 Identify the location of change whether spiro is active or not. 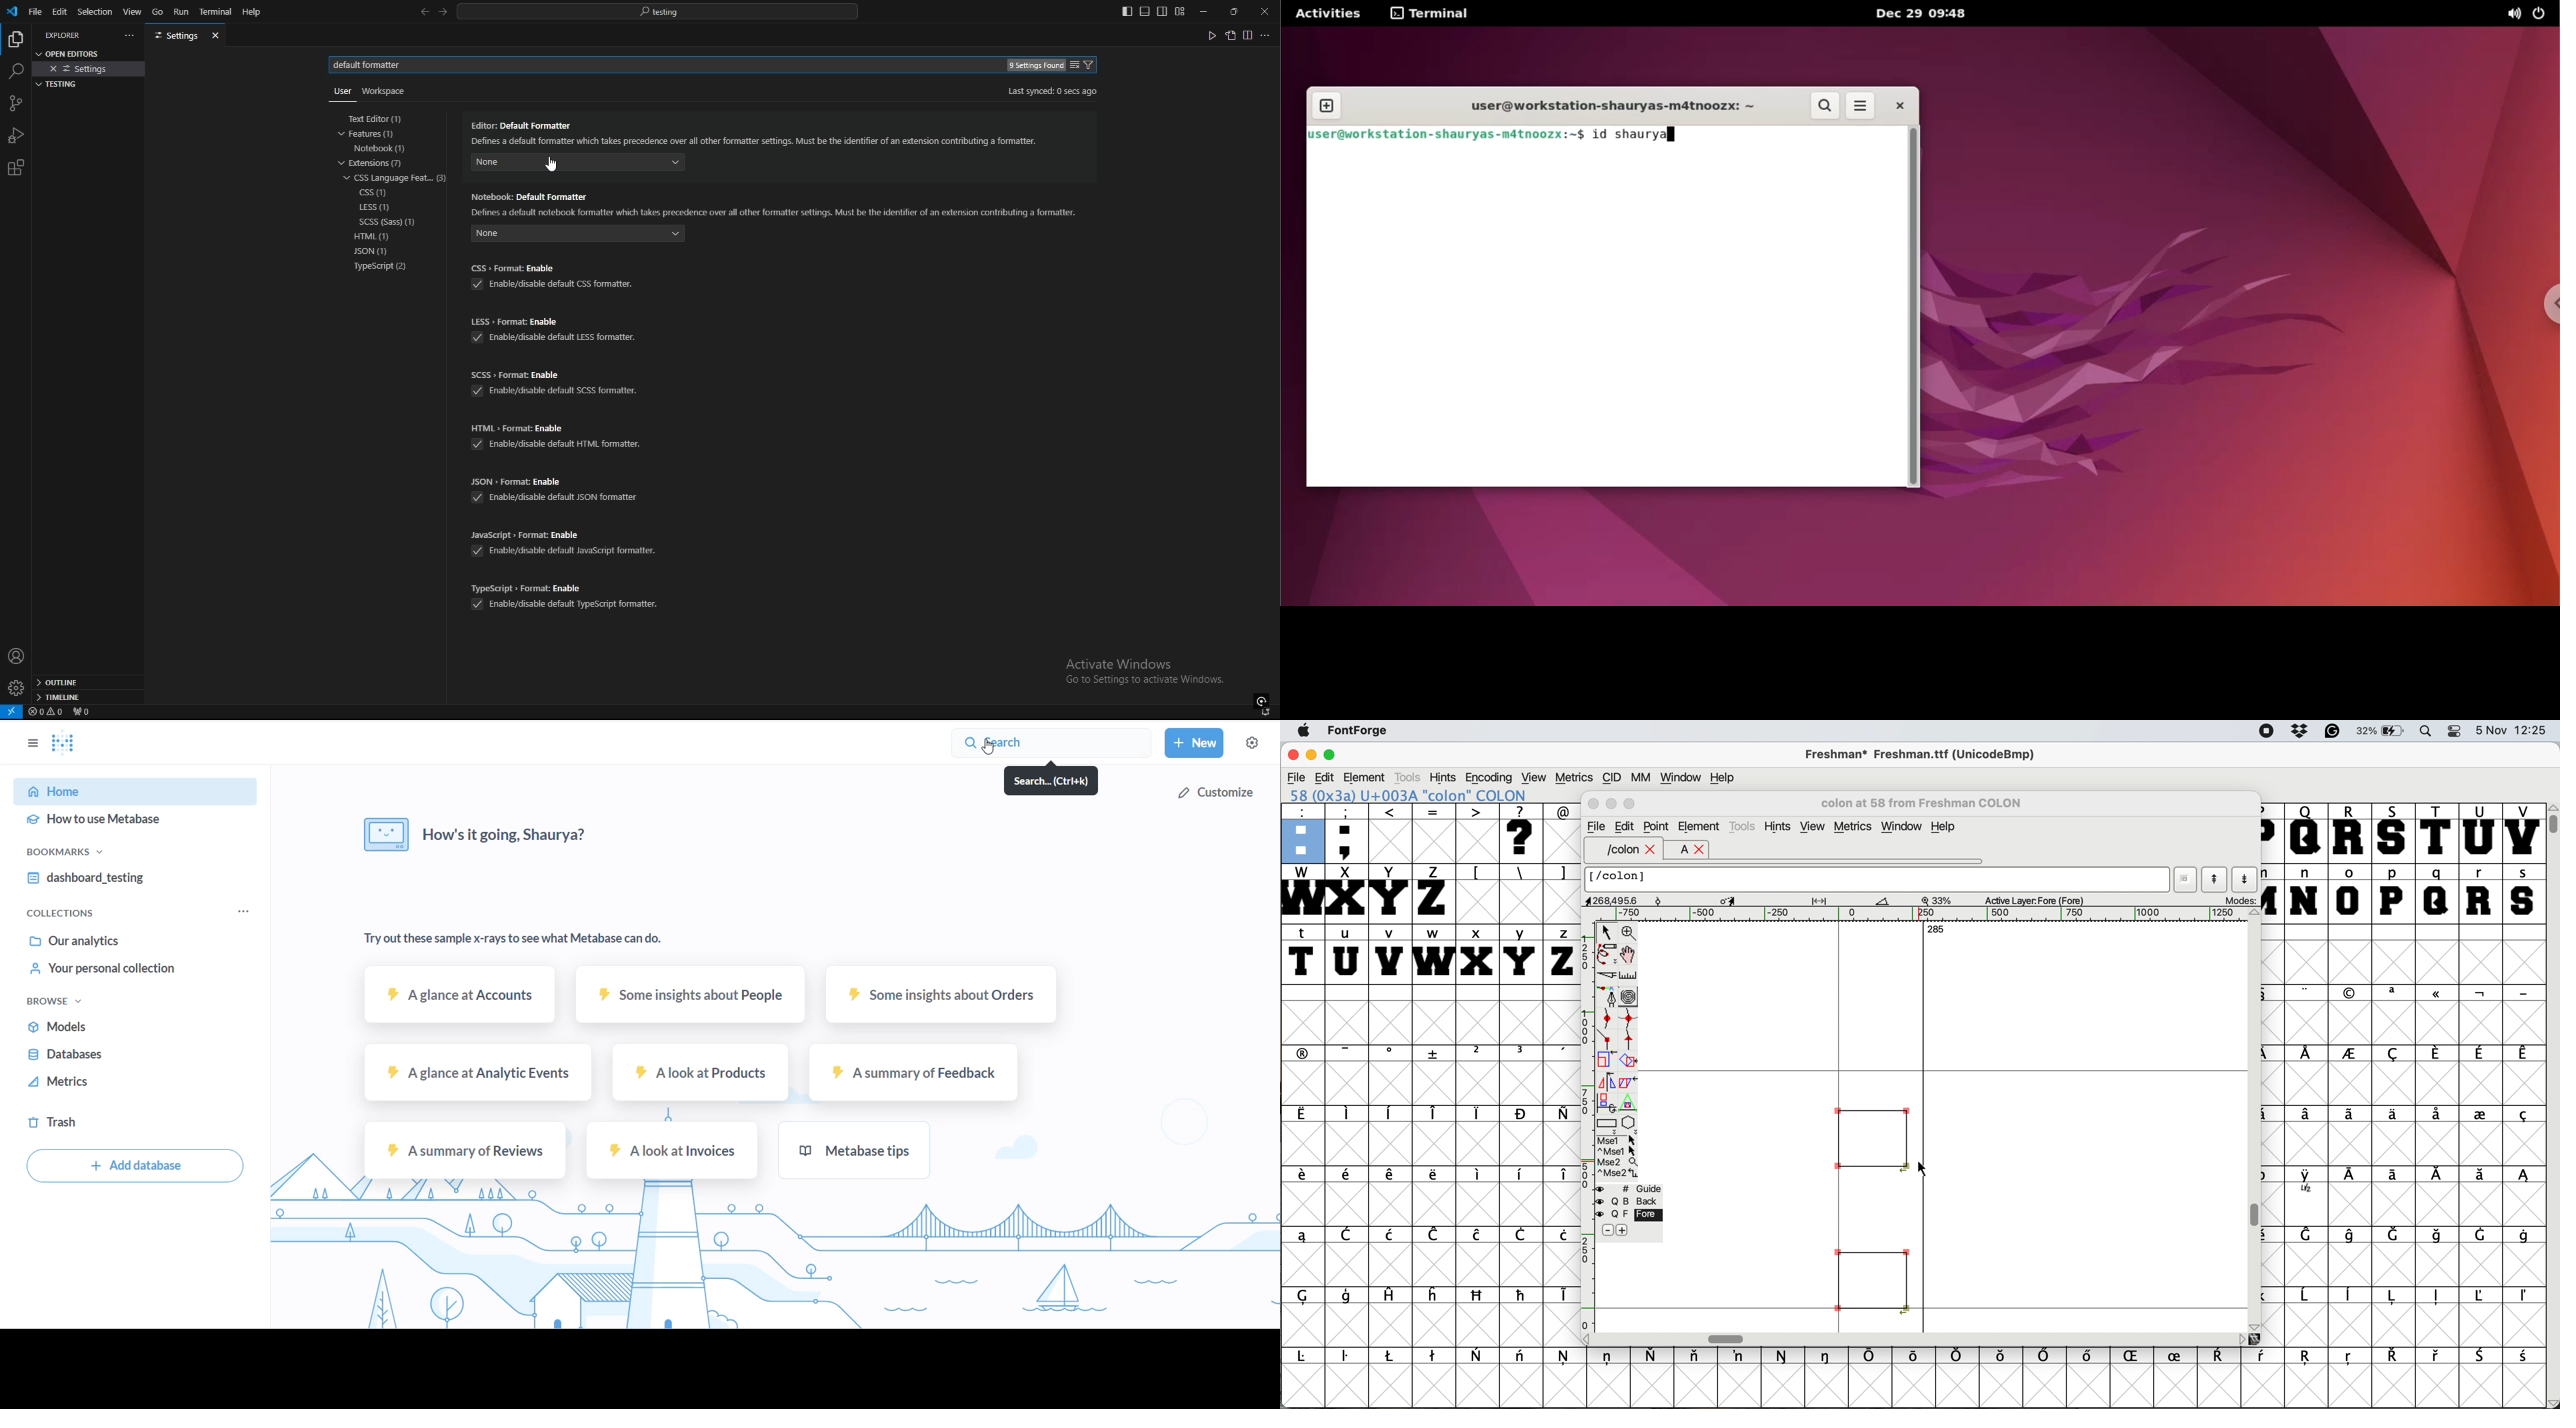
(1631, 995).